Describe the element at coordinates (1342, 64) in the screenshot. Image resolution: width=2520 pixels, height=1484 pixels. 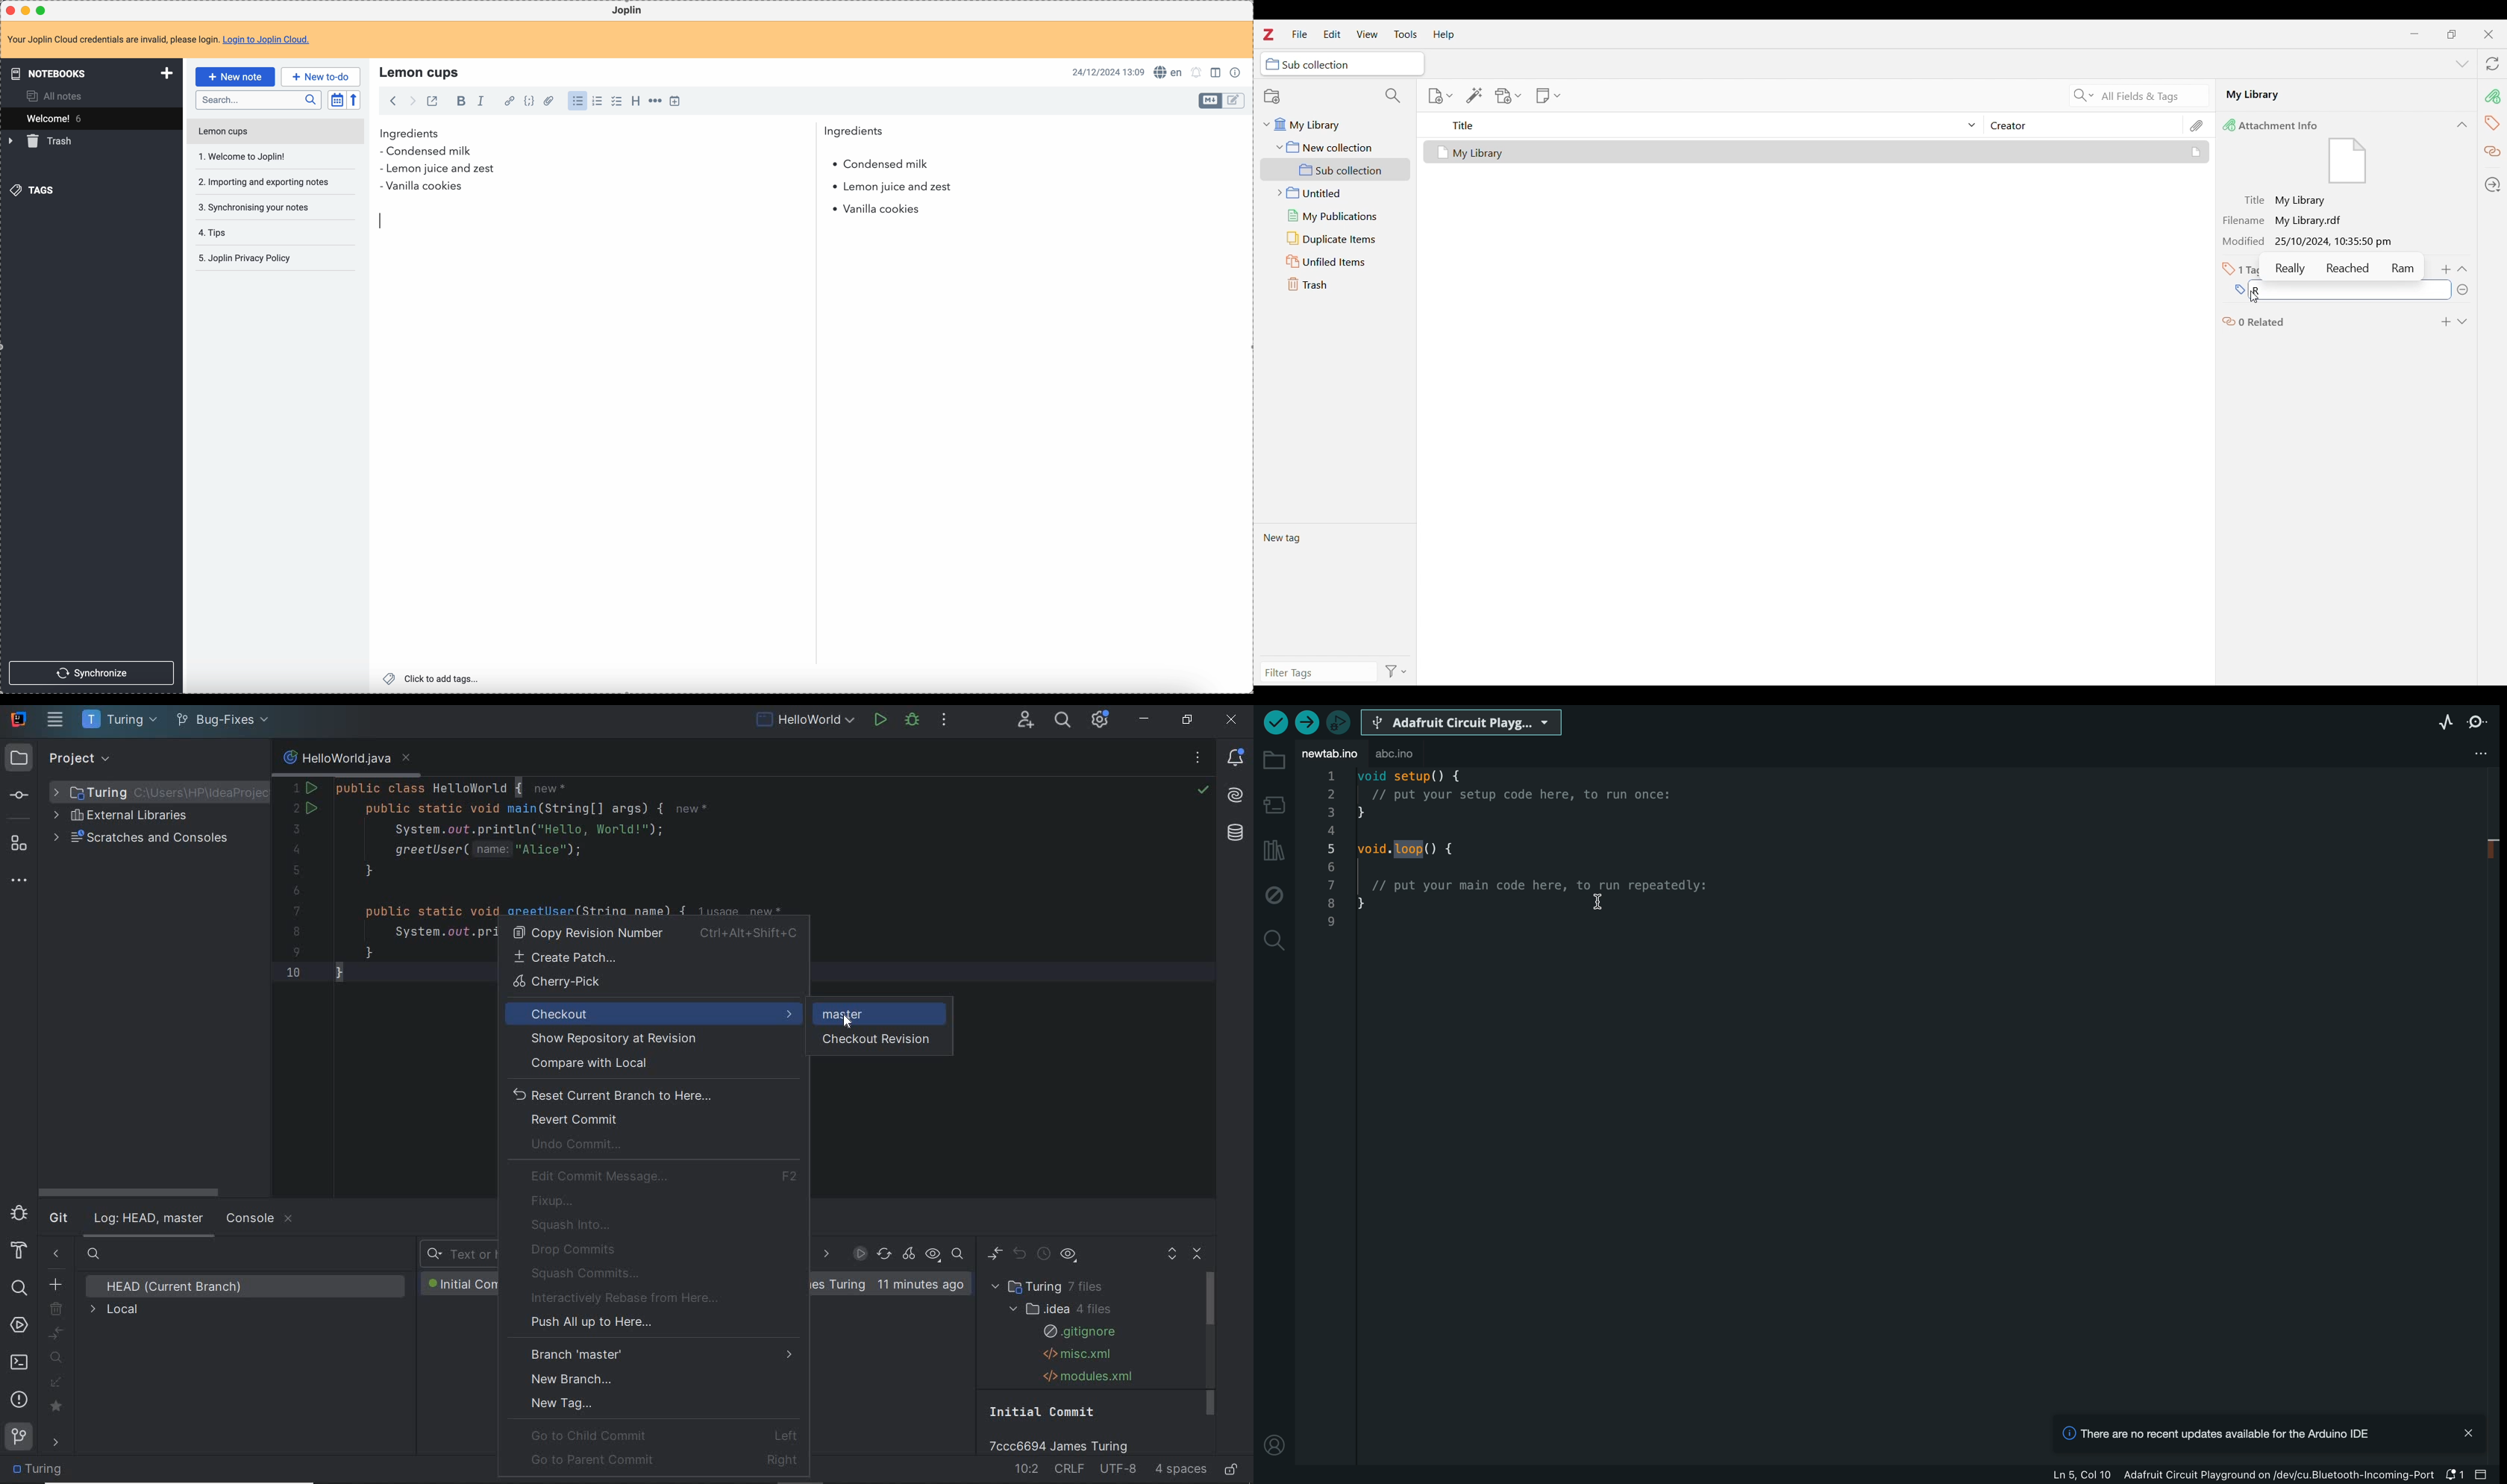
I see `Selected folder` at that location.